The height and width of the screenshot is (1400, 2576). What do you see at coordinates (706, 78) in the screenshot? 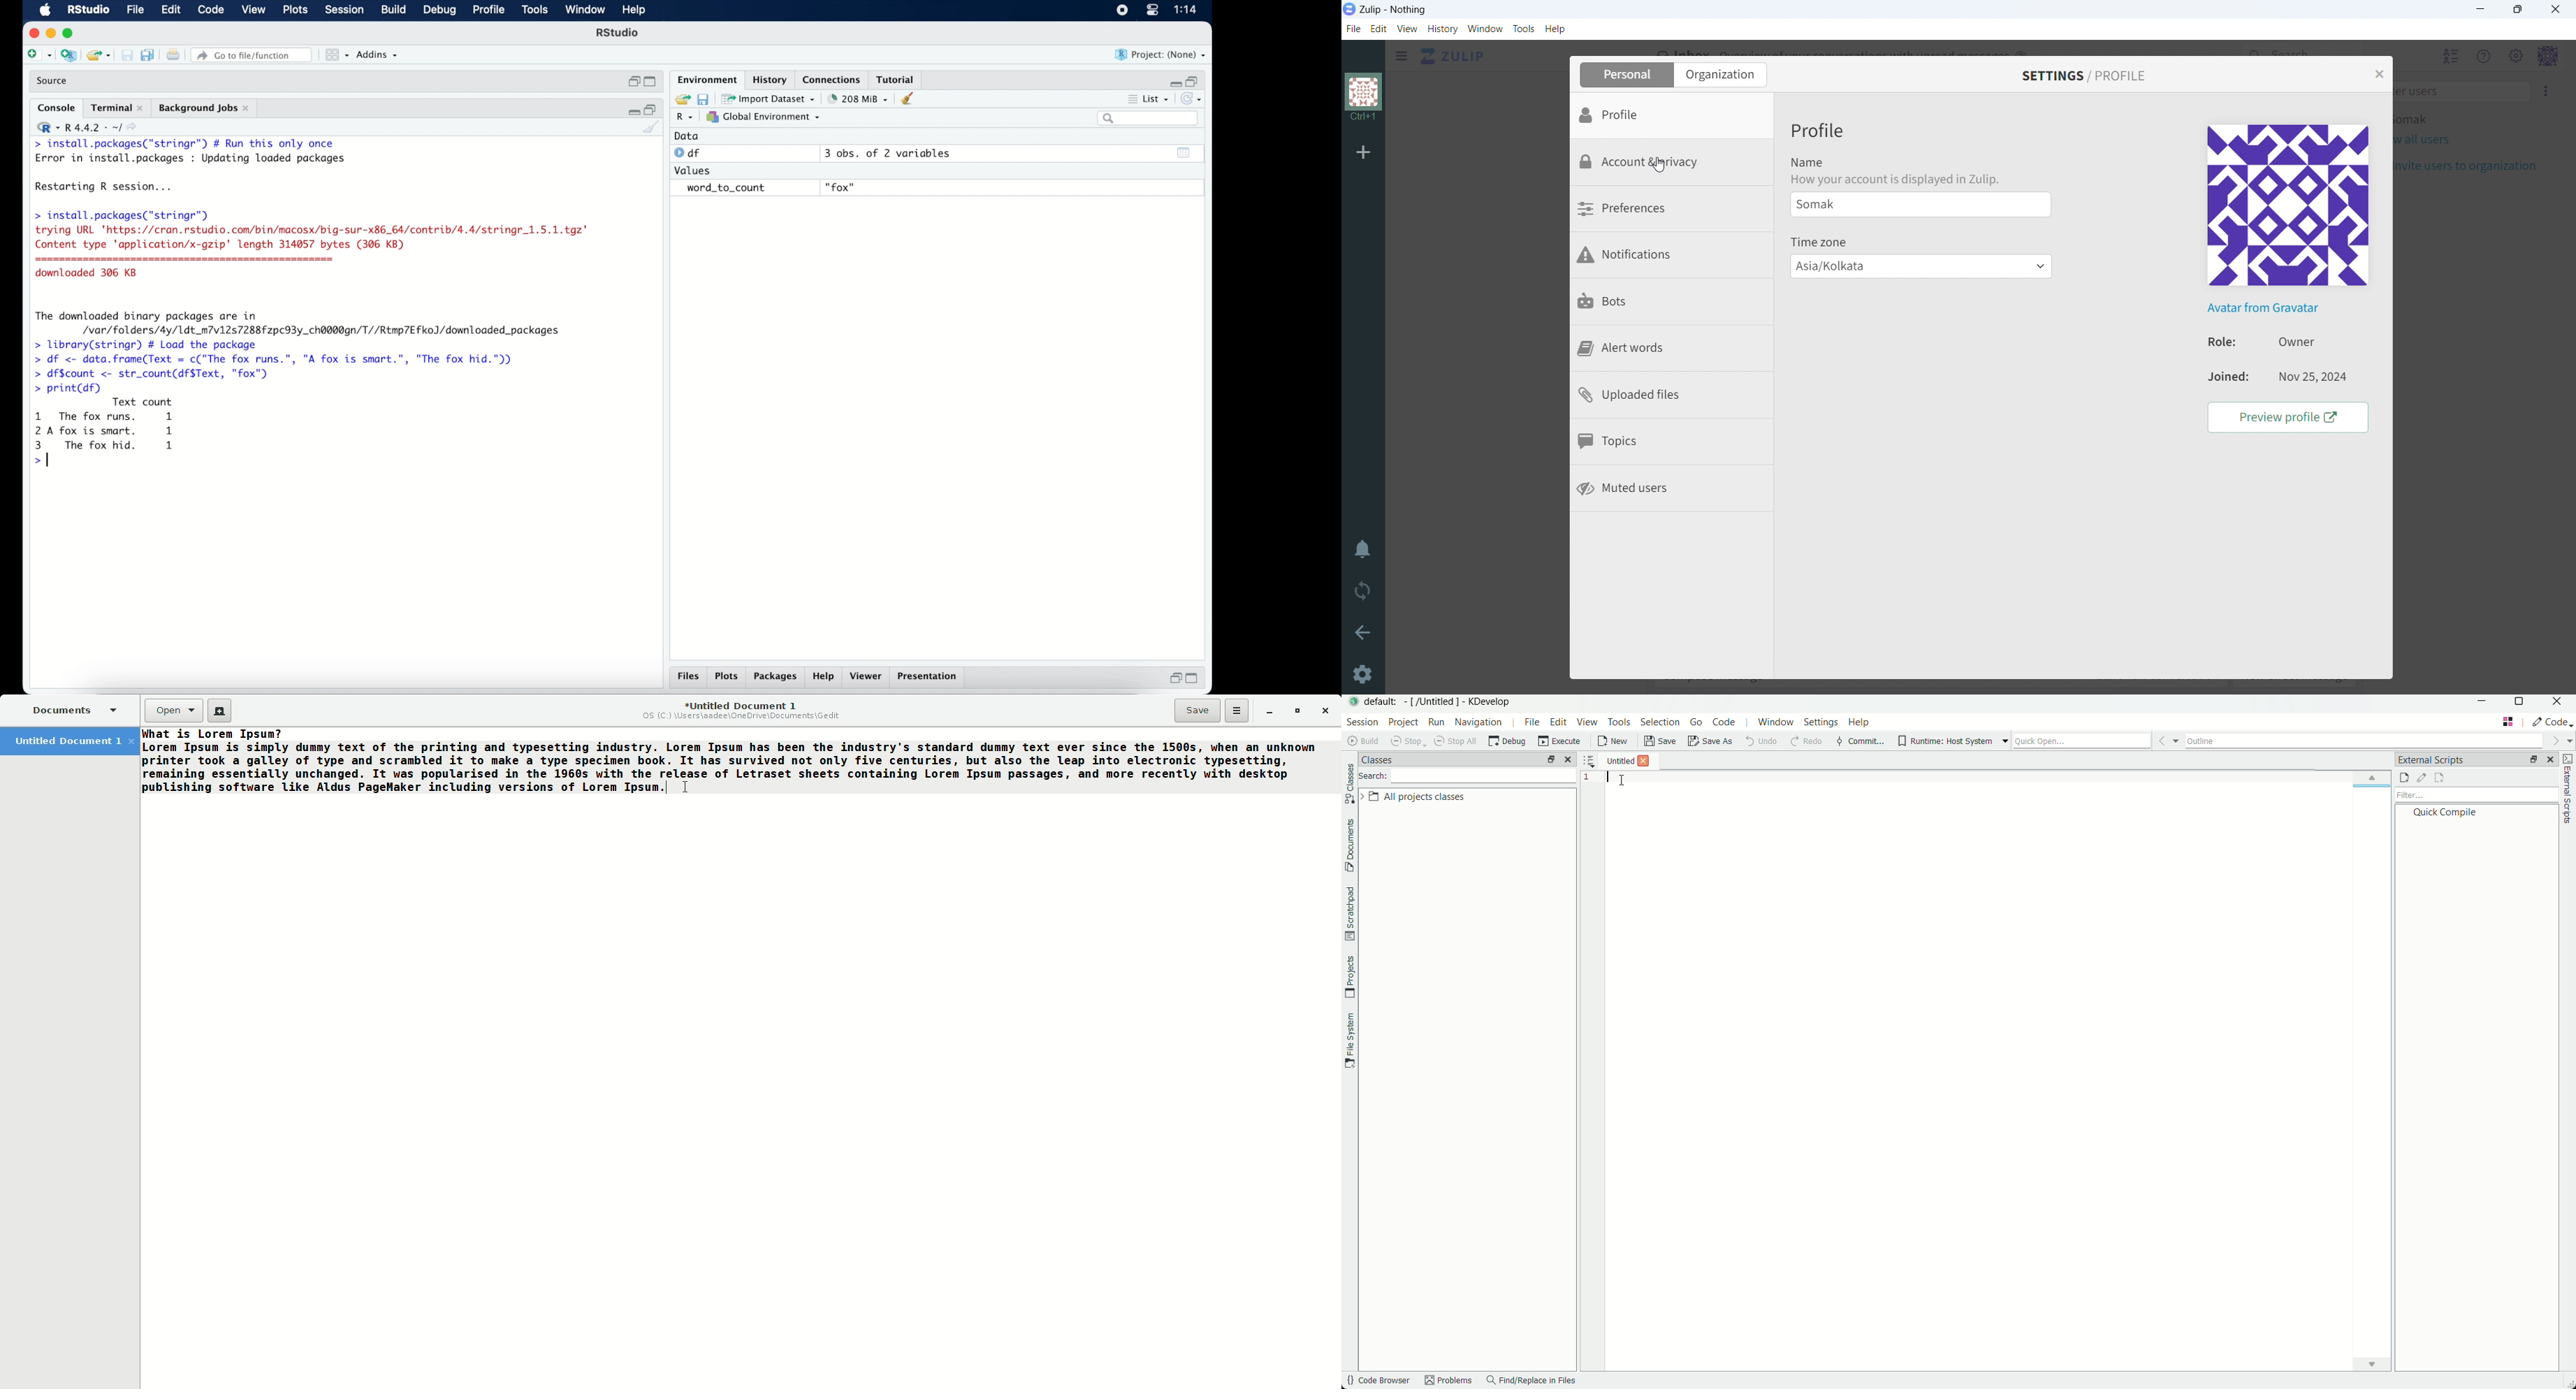
I see `environment` at bounding box center [706, 78].